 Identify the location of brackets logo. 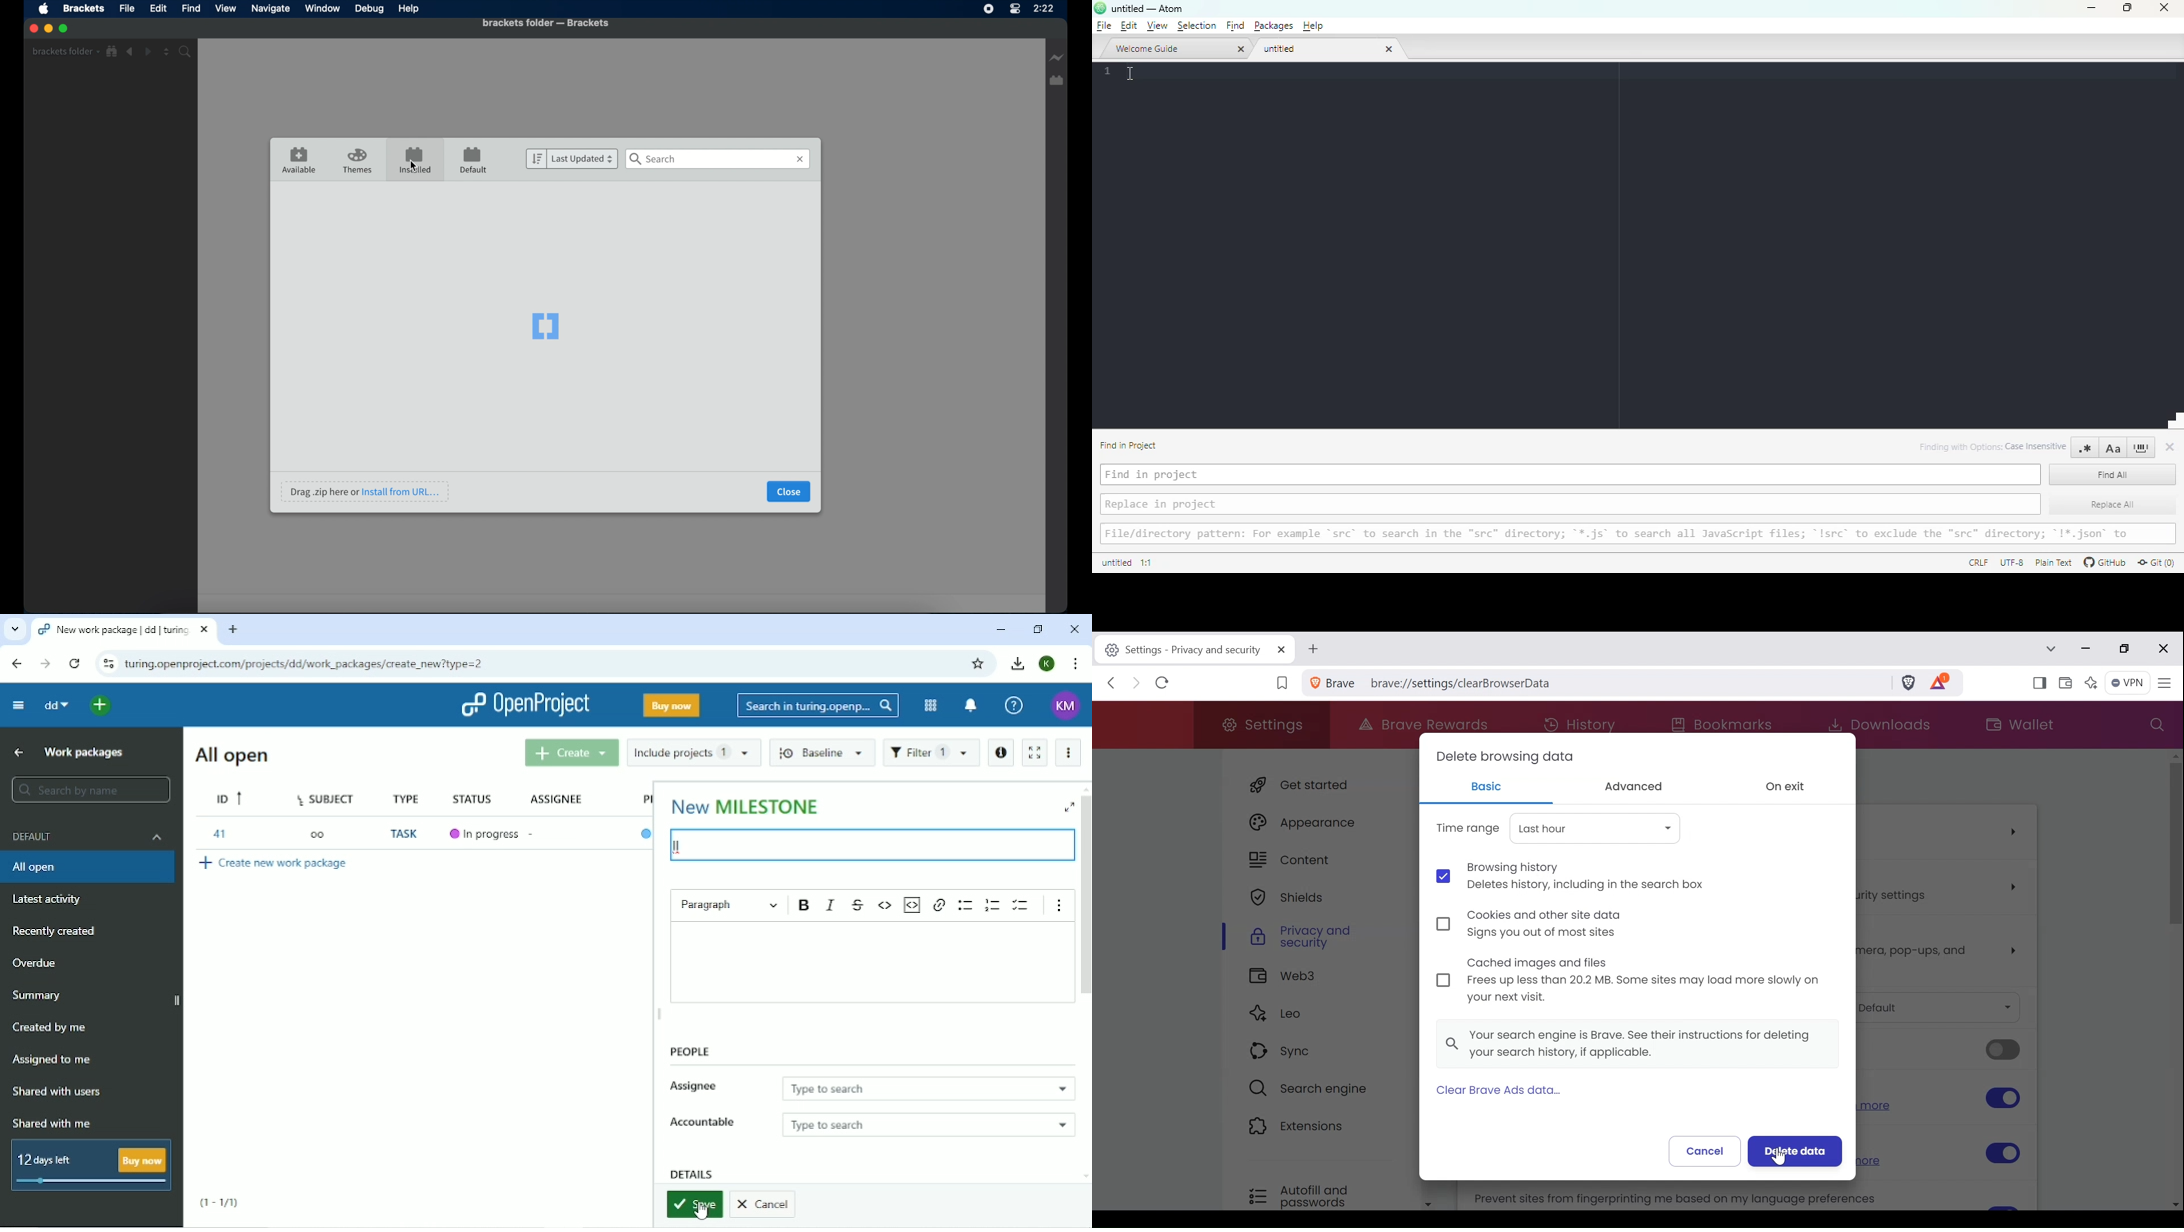
(547, 325).